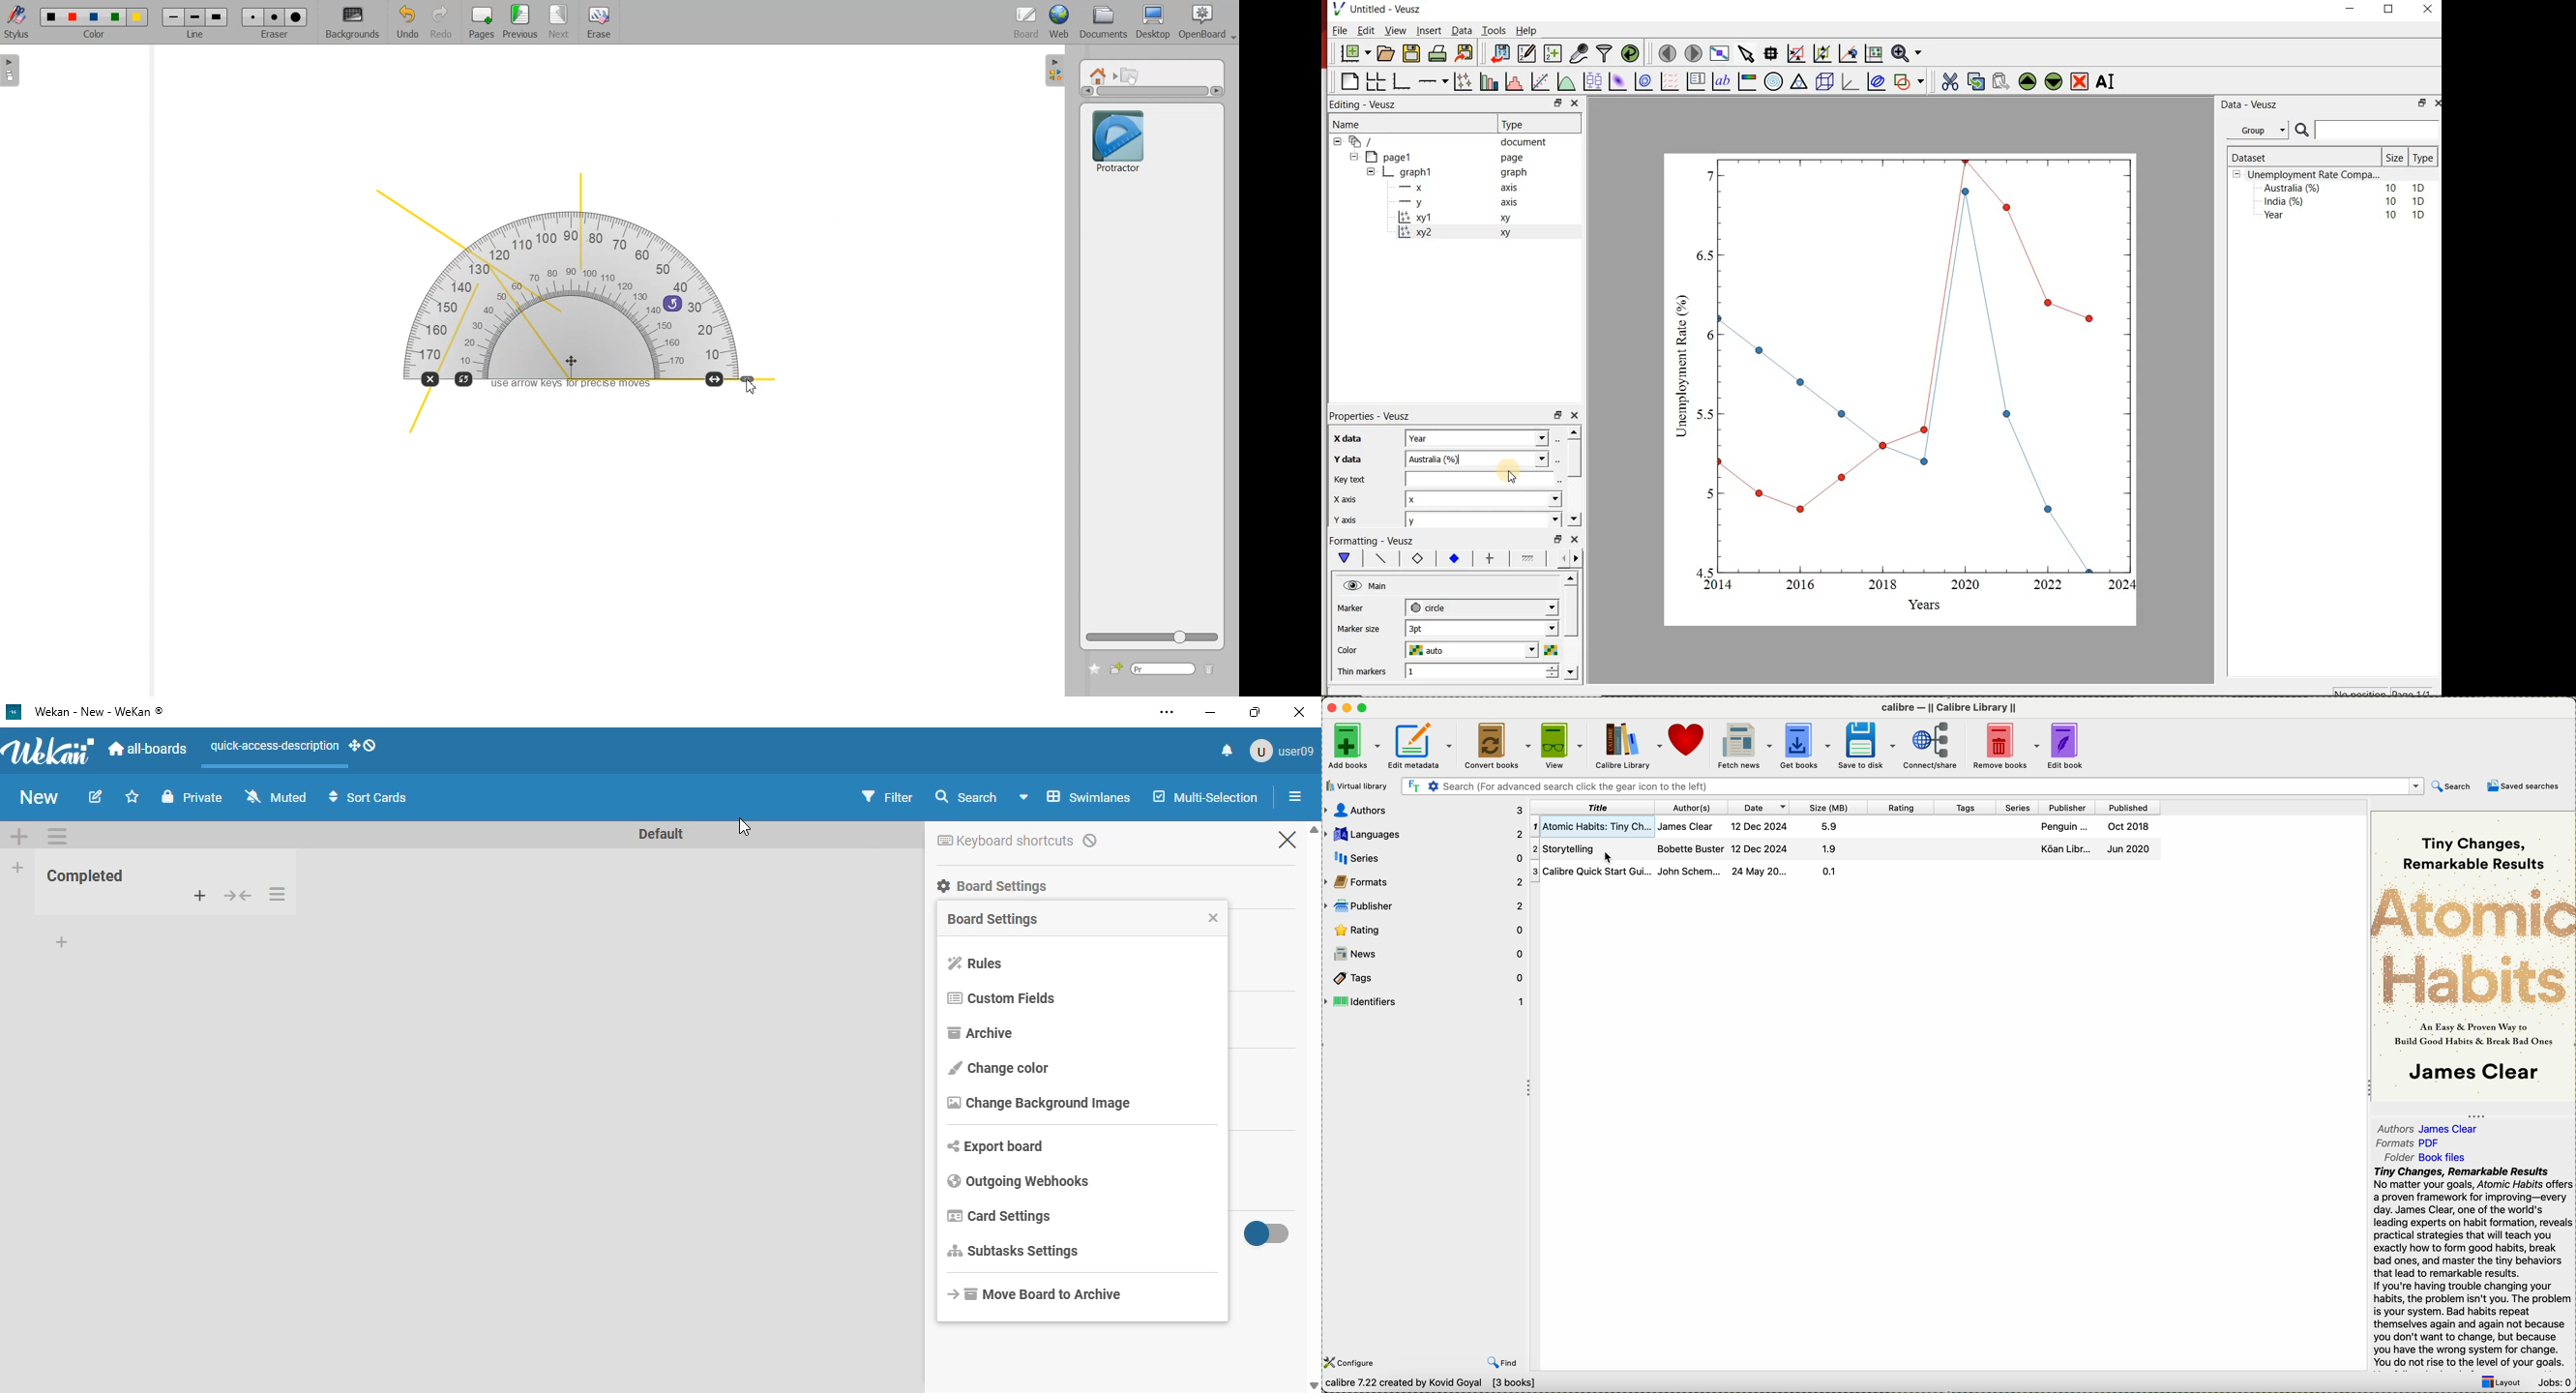  I want to click on graph1
pl graph, so click(1459, 173).